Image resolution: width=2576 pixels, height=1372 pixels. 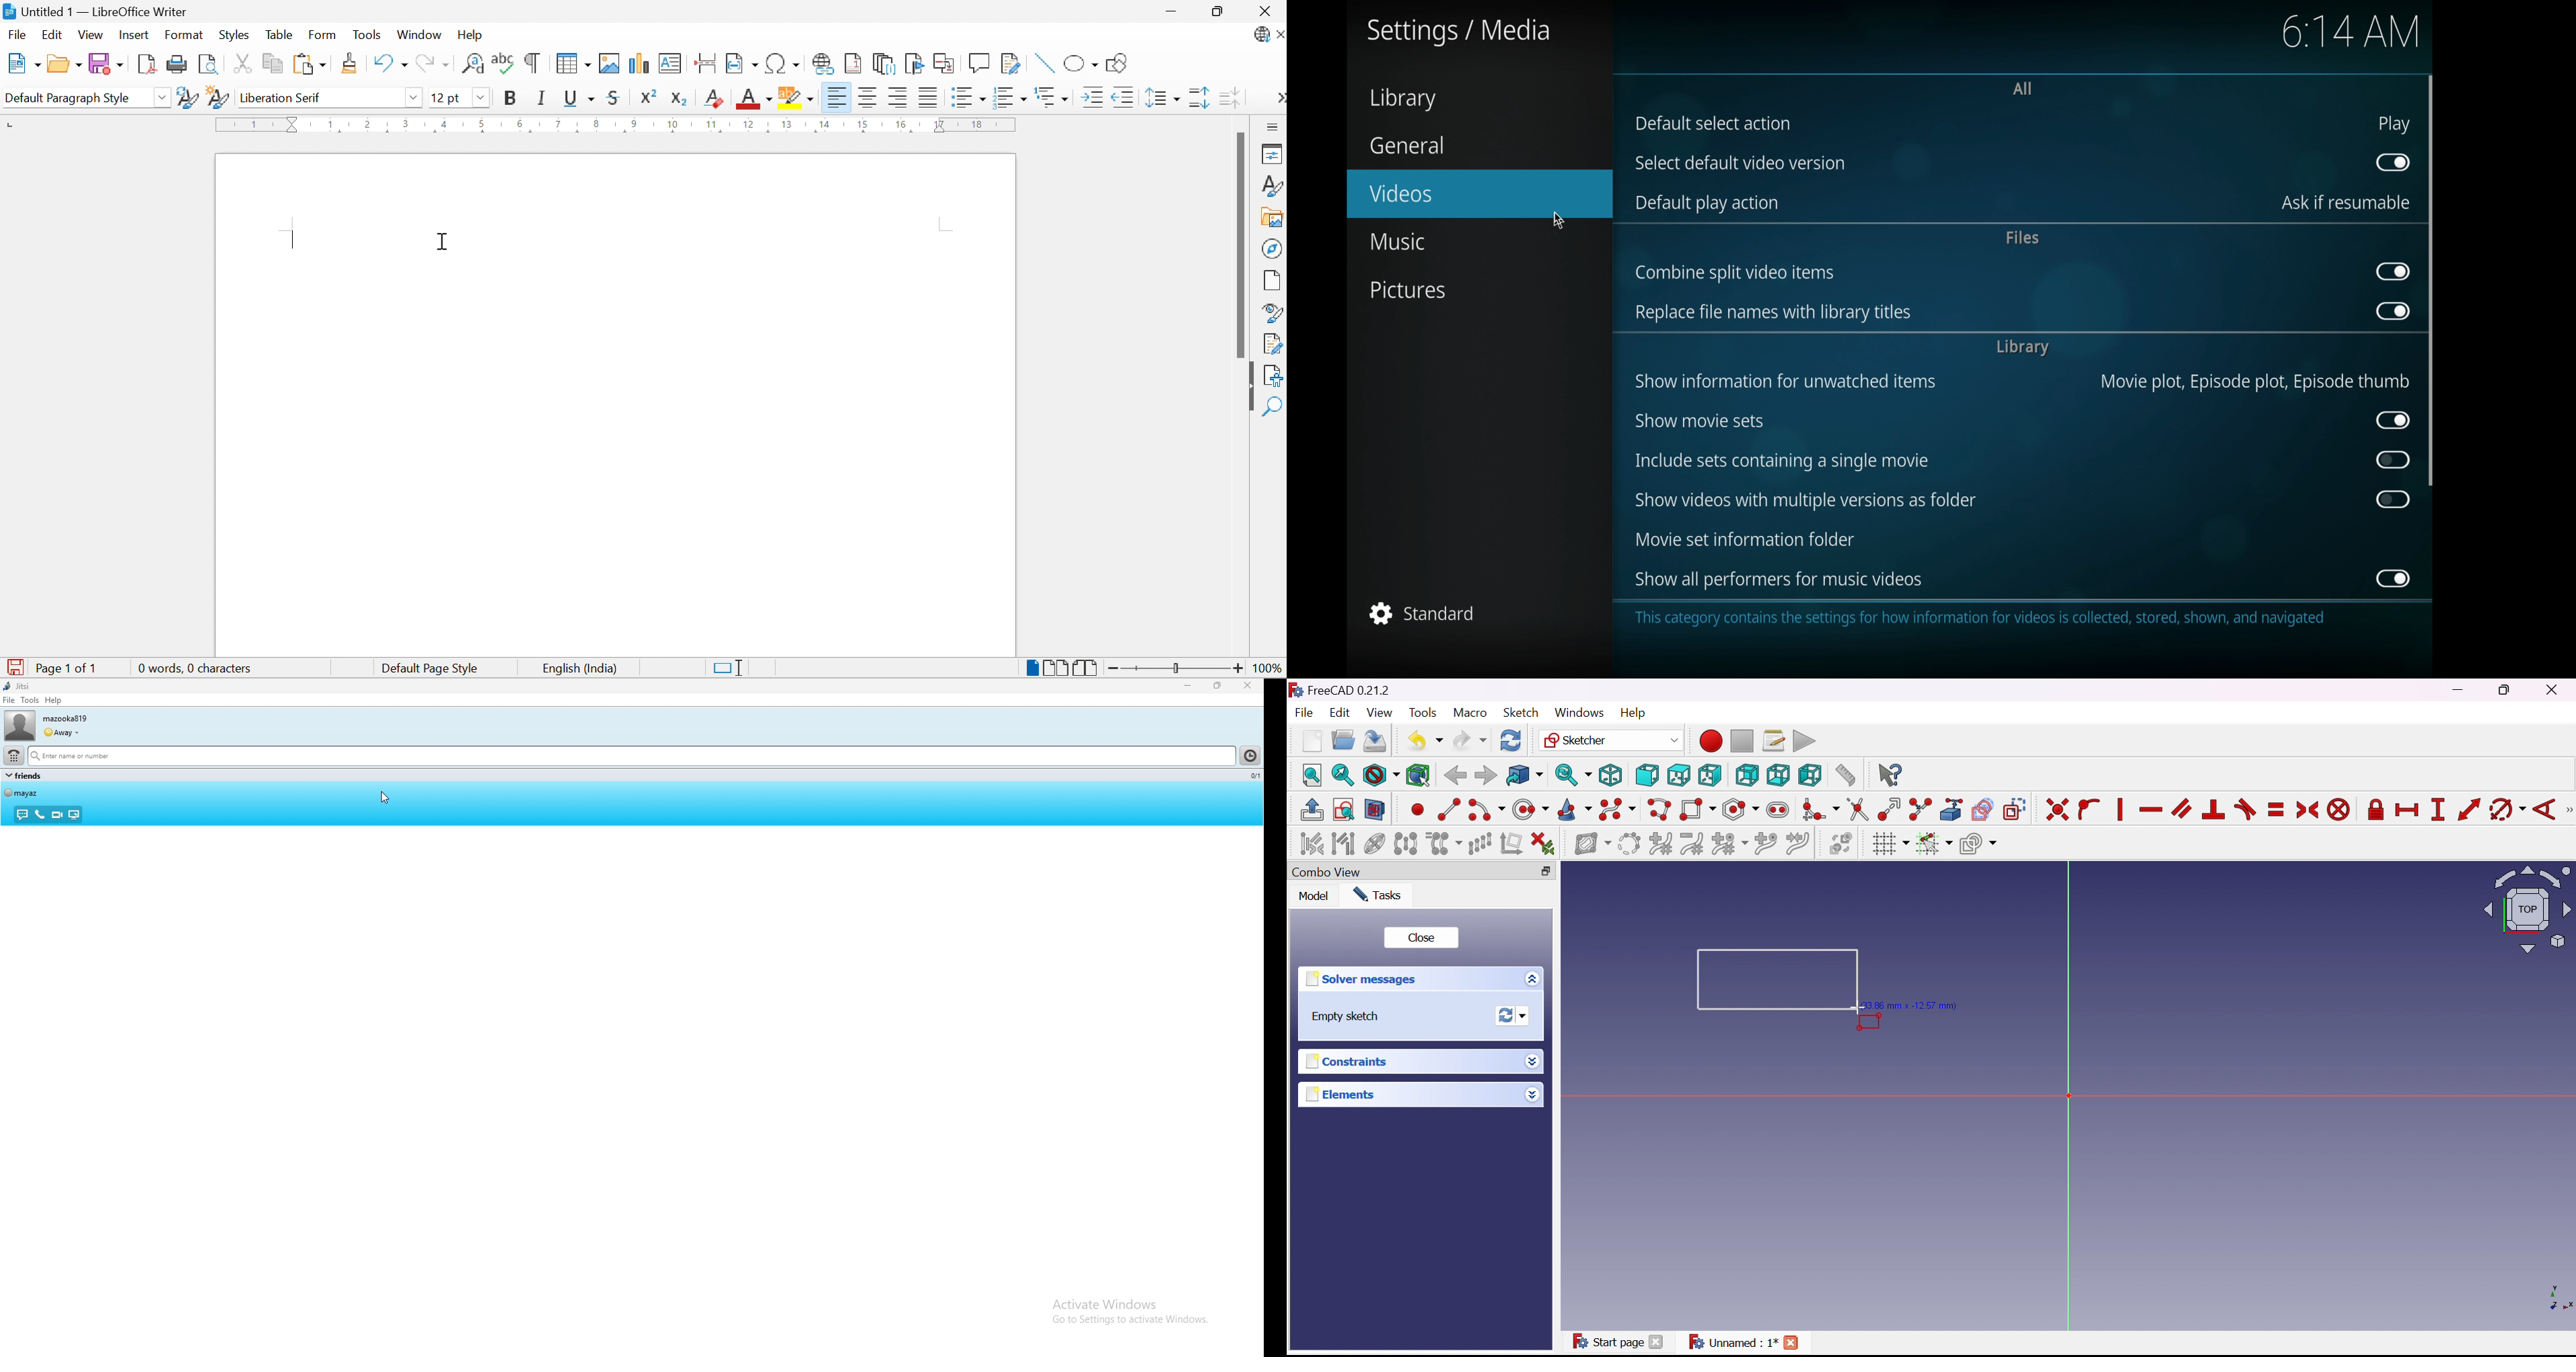 What do you see at coordinates (852, 64) in the screenshot?
I see `Insert Footnote` at bounding box center [852, 64].